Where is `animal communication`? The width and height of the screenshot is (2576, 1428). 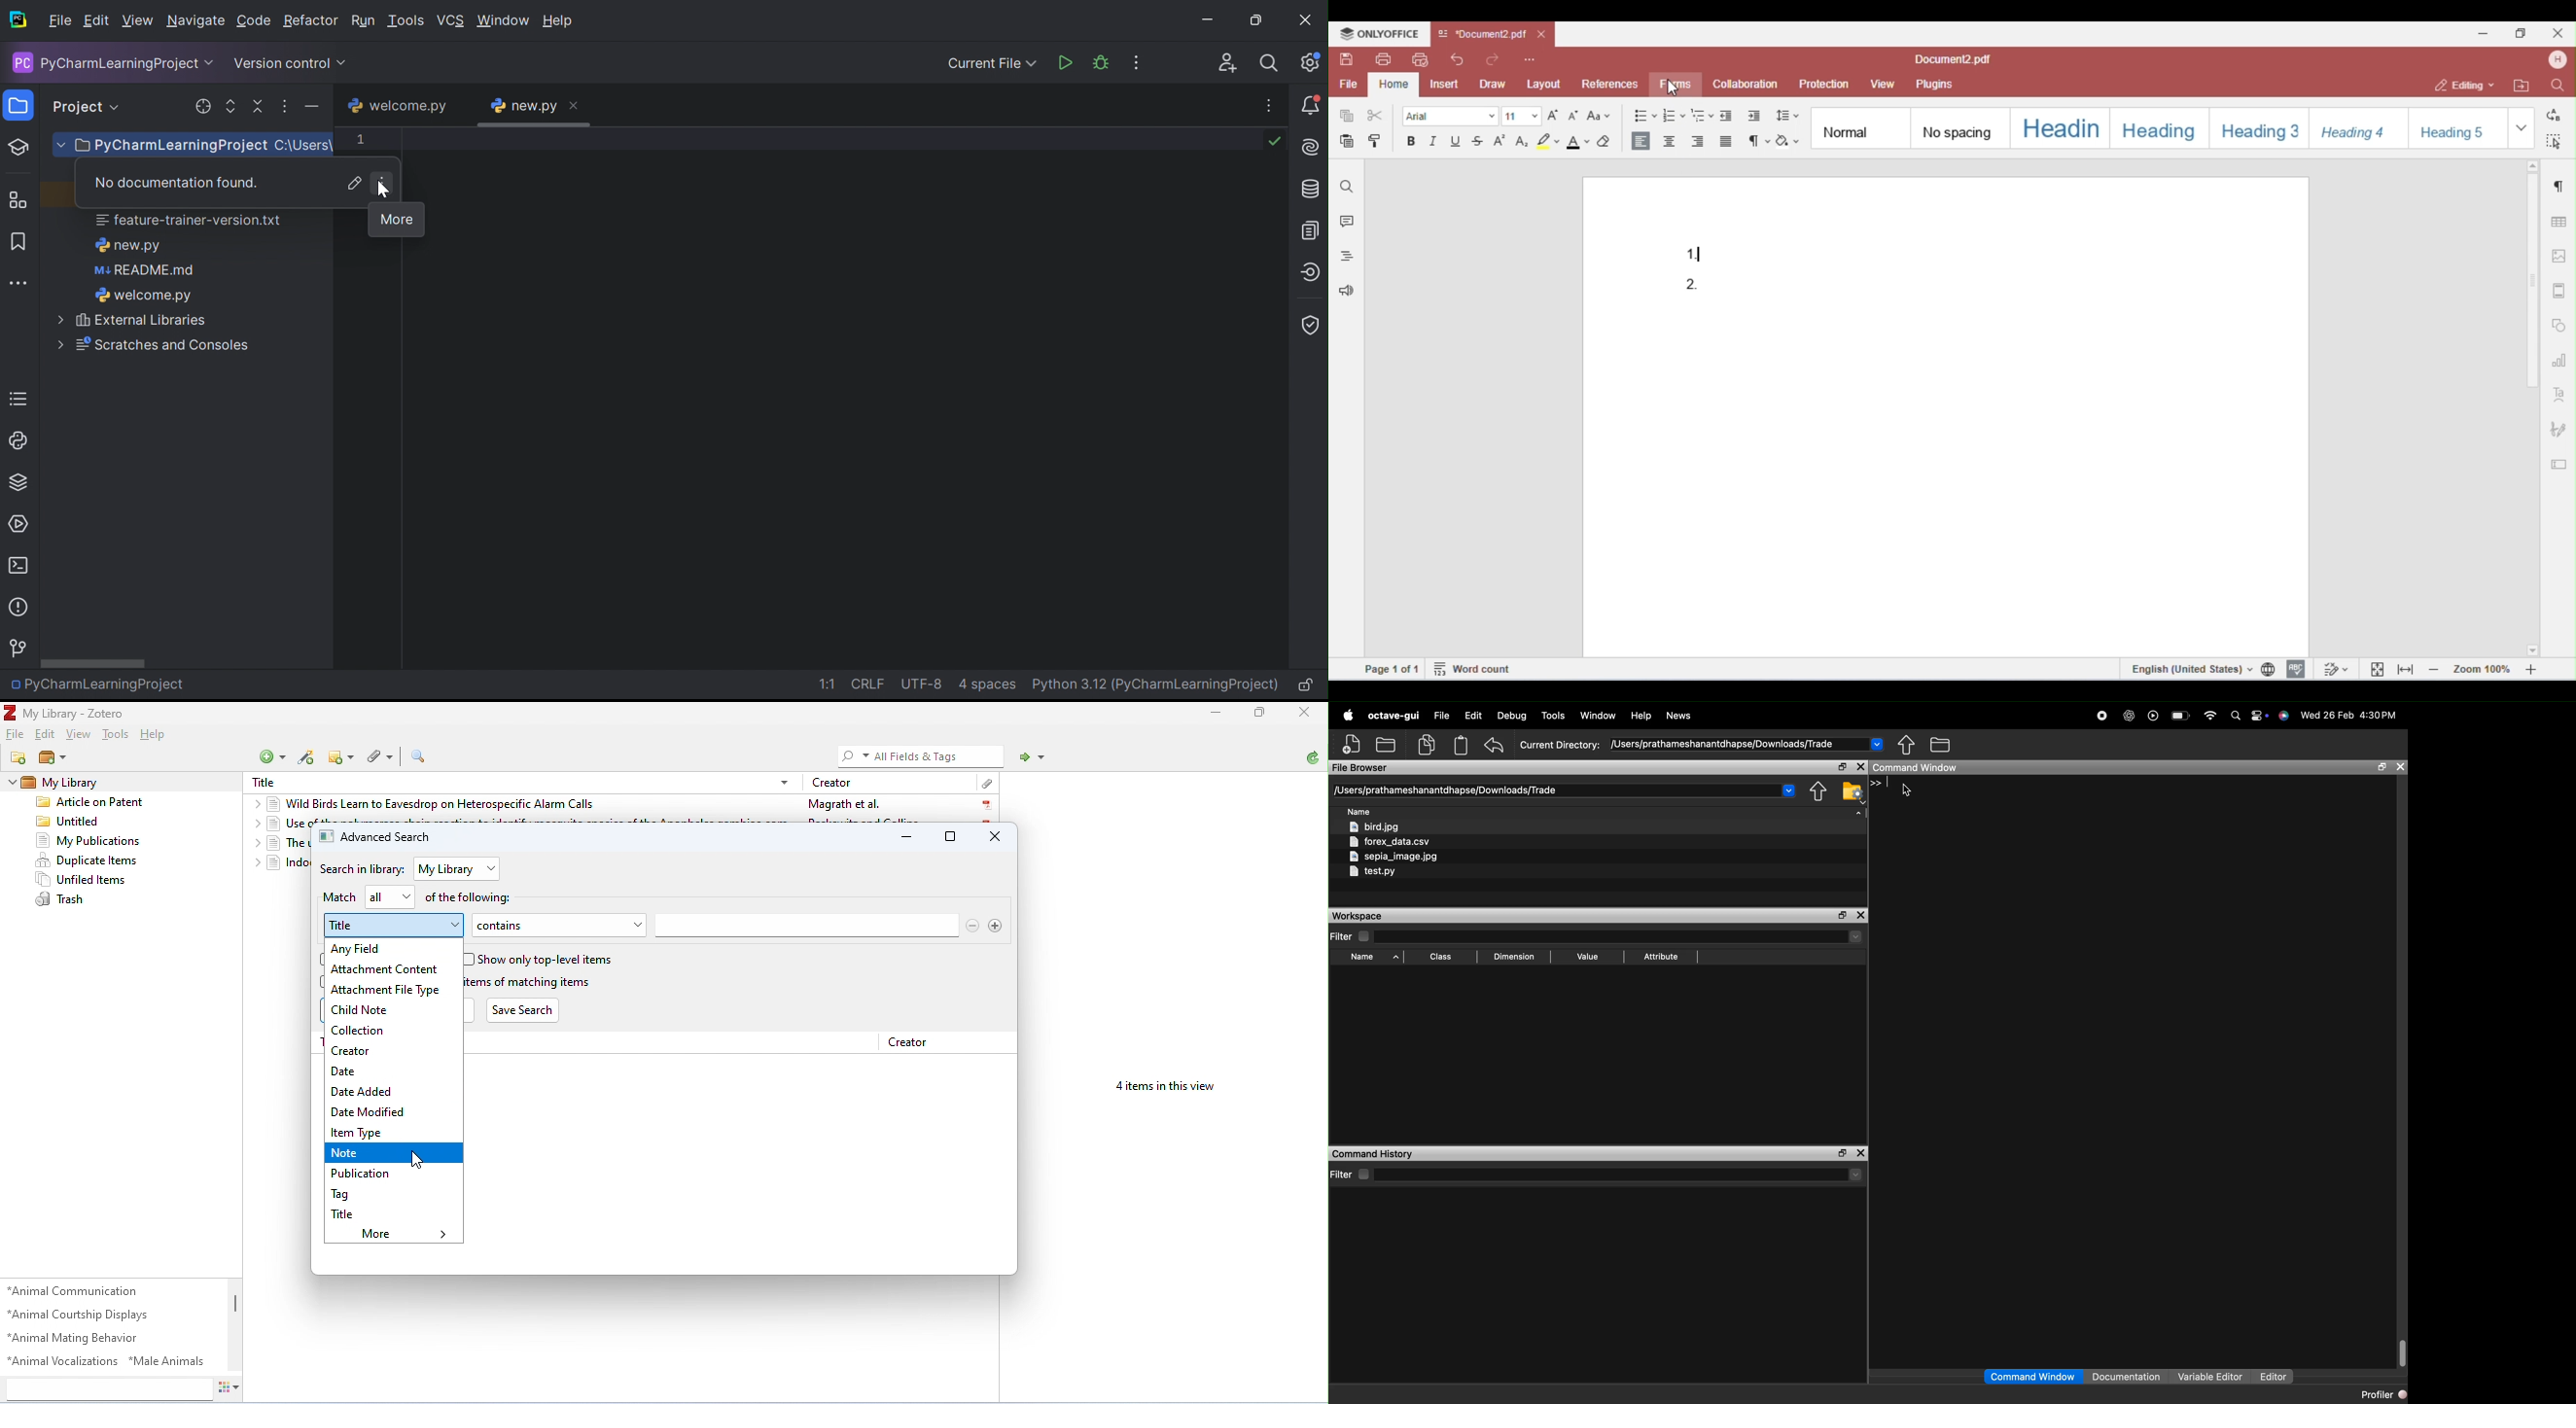
animal communication is located at coordinates (75, 1290).